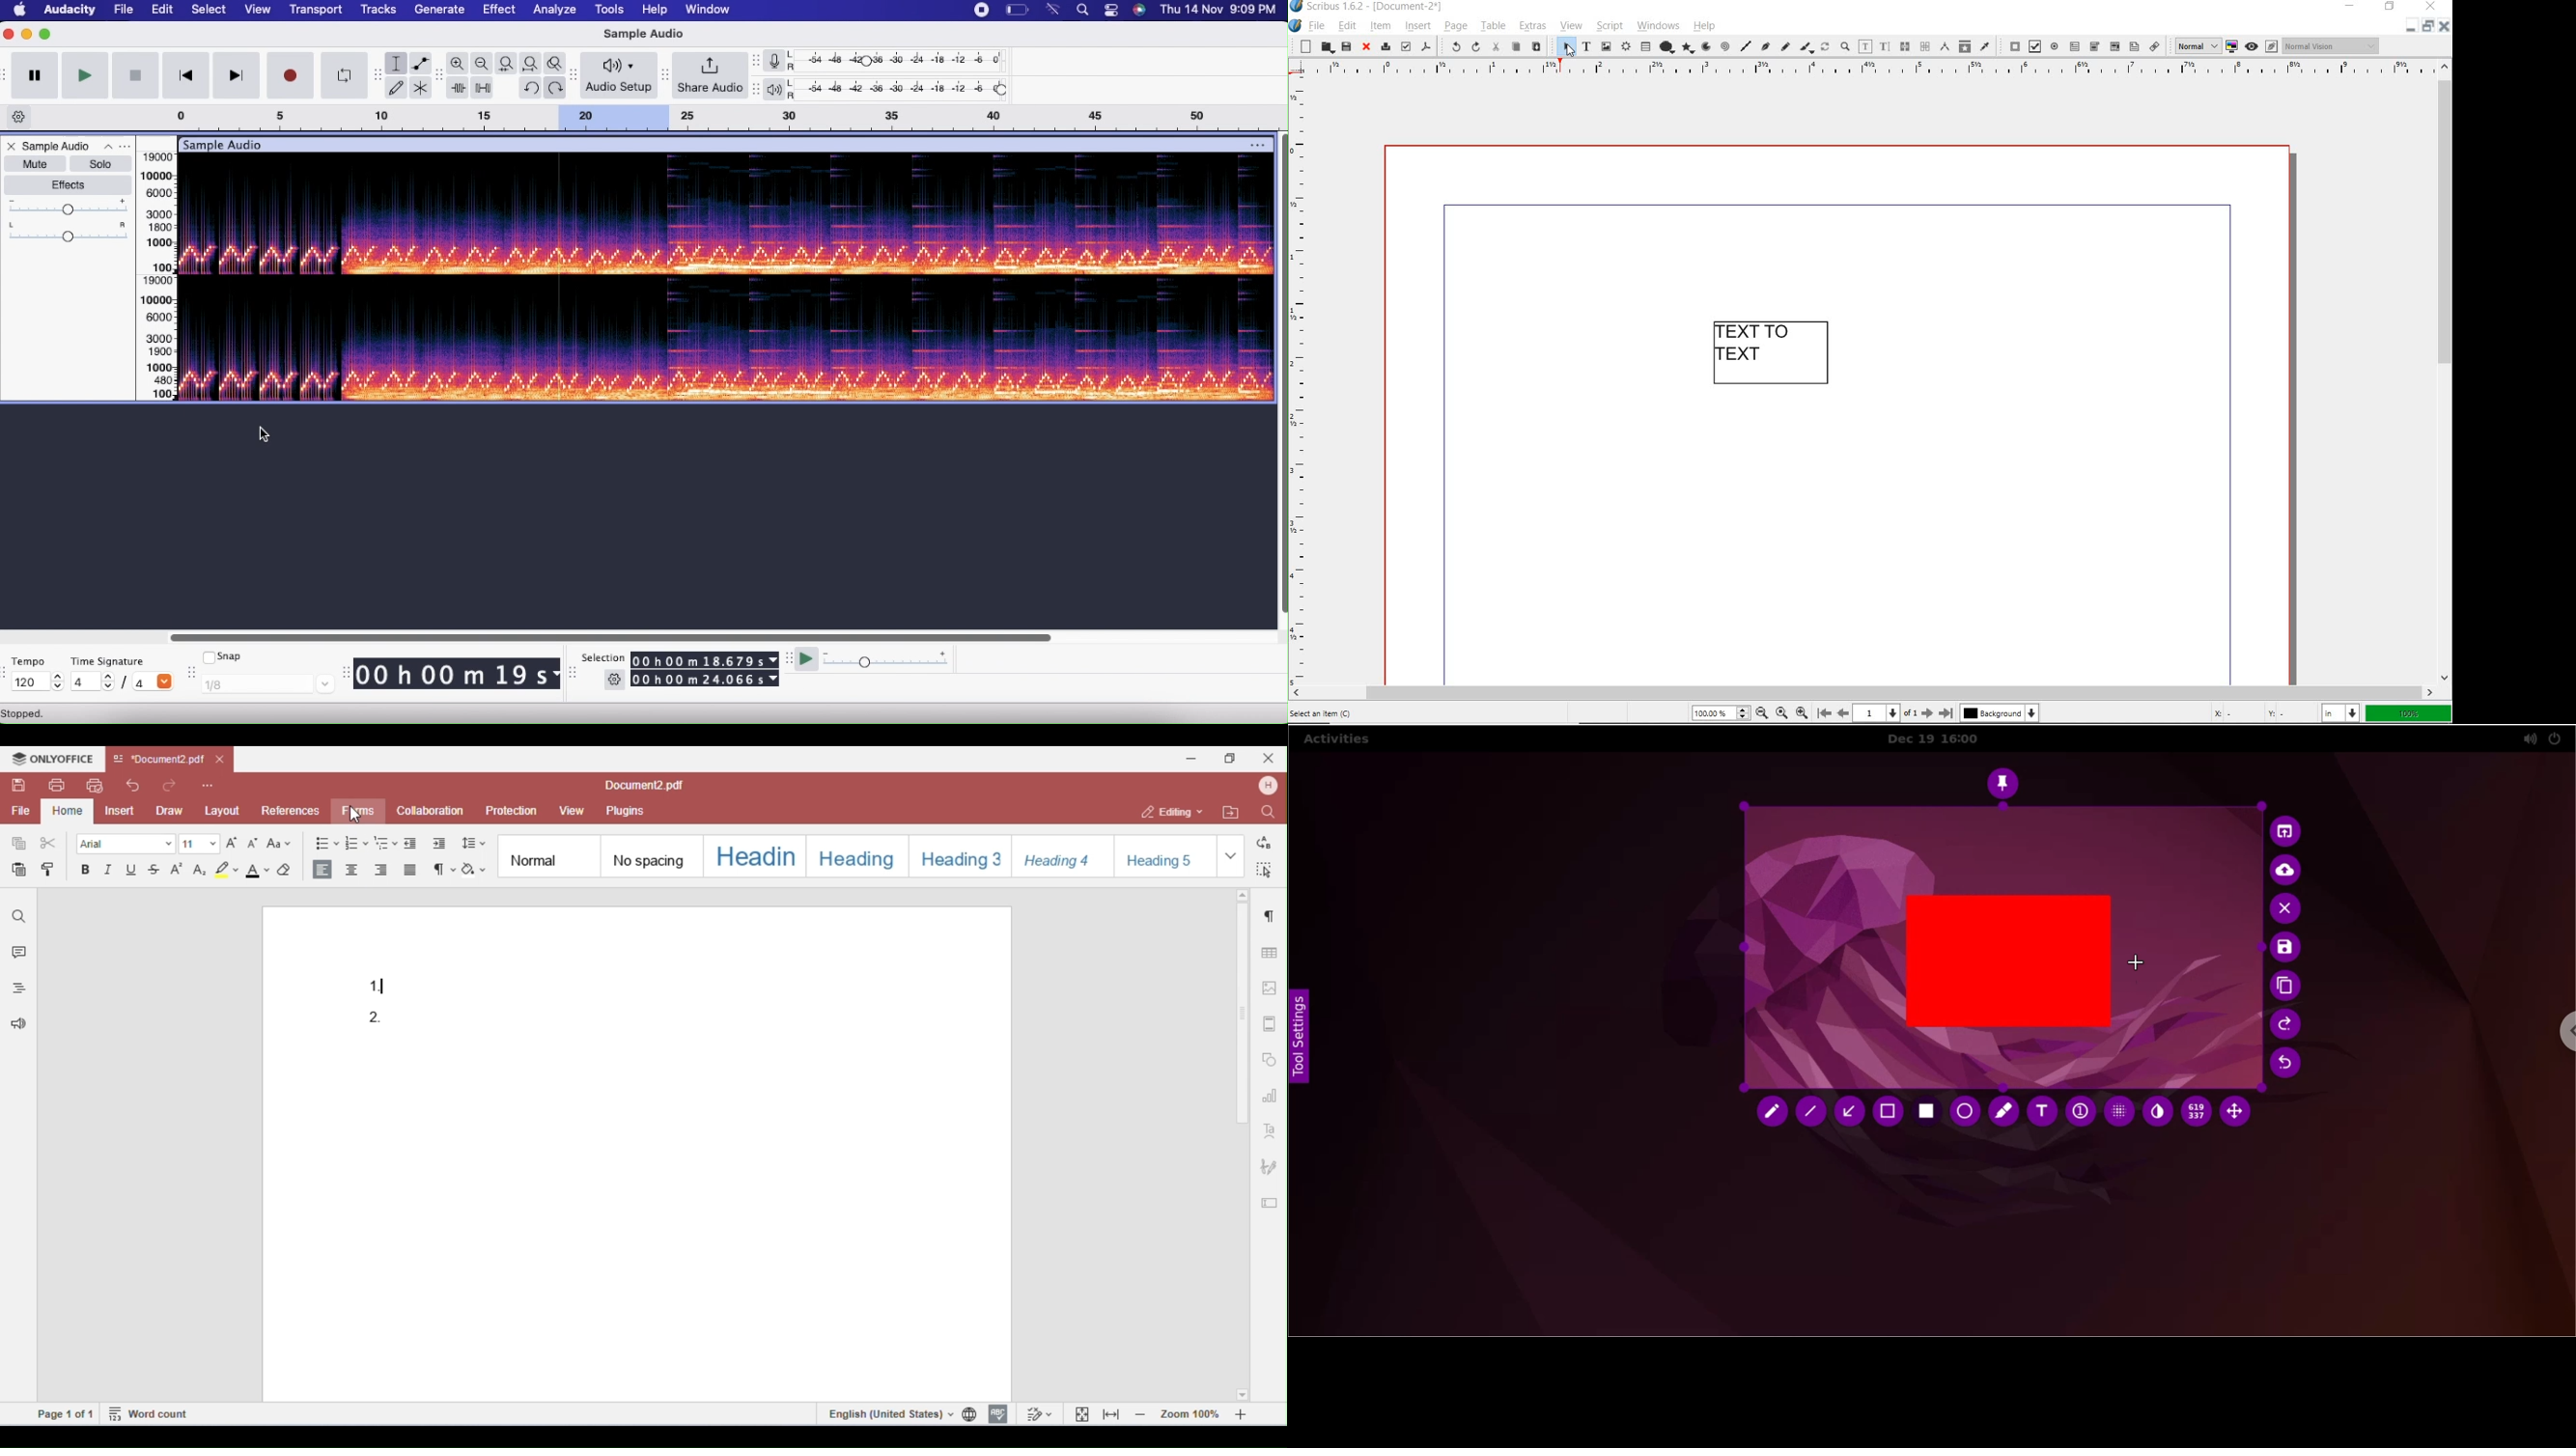  What do you see at coordinates (1866, 46) in the screenshot?
I see `edit contents of frame` at bounding box center [1866, 46].